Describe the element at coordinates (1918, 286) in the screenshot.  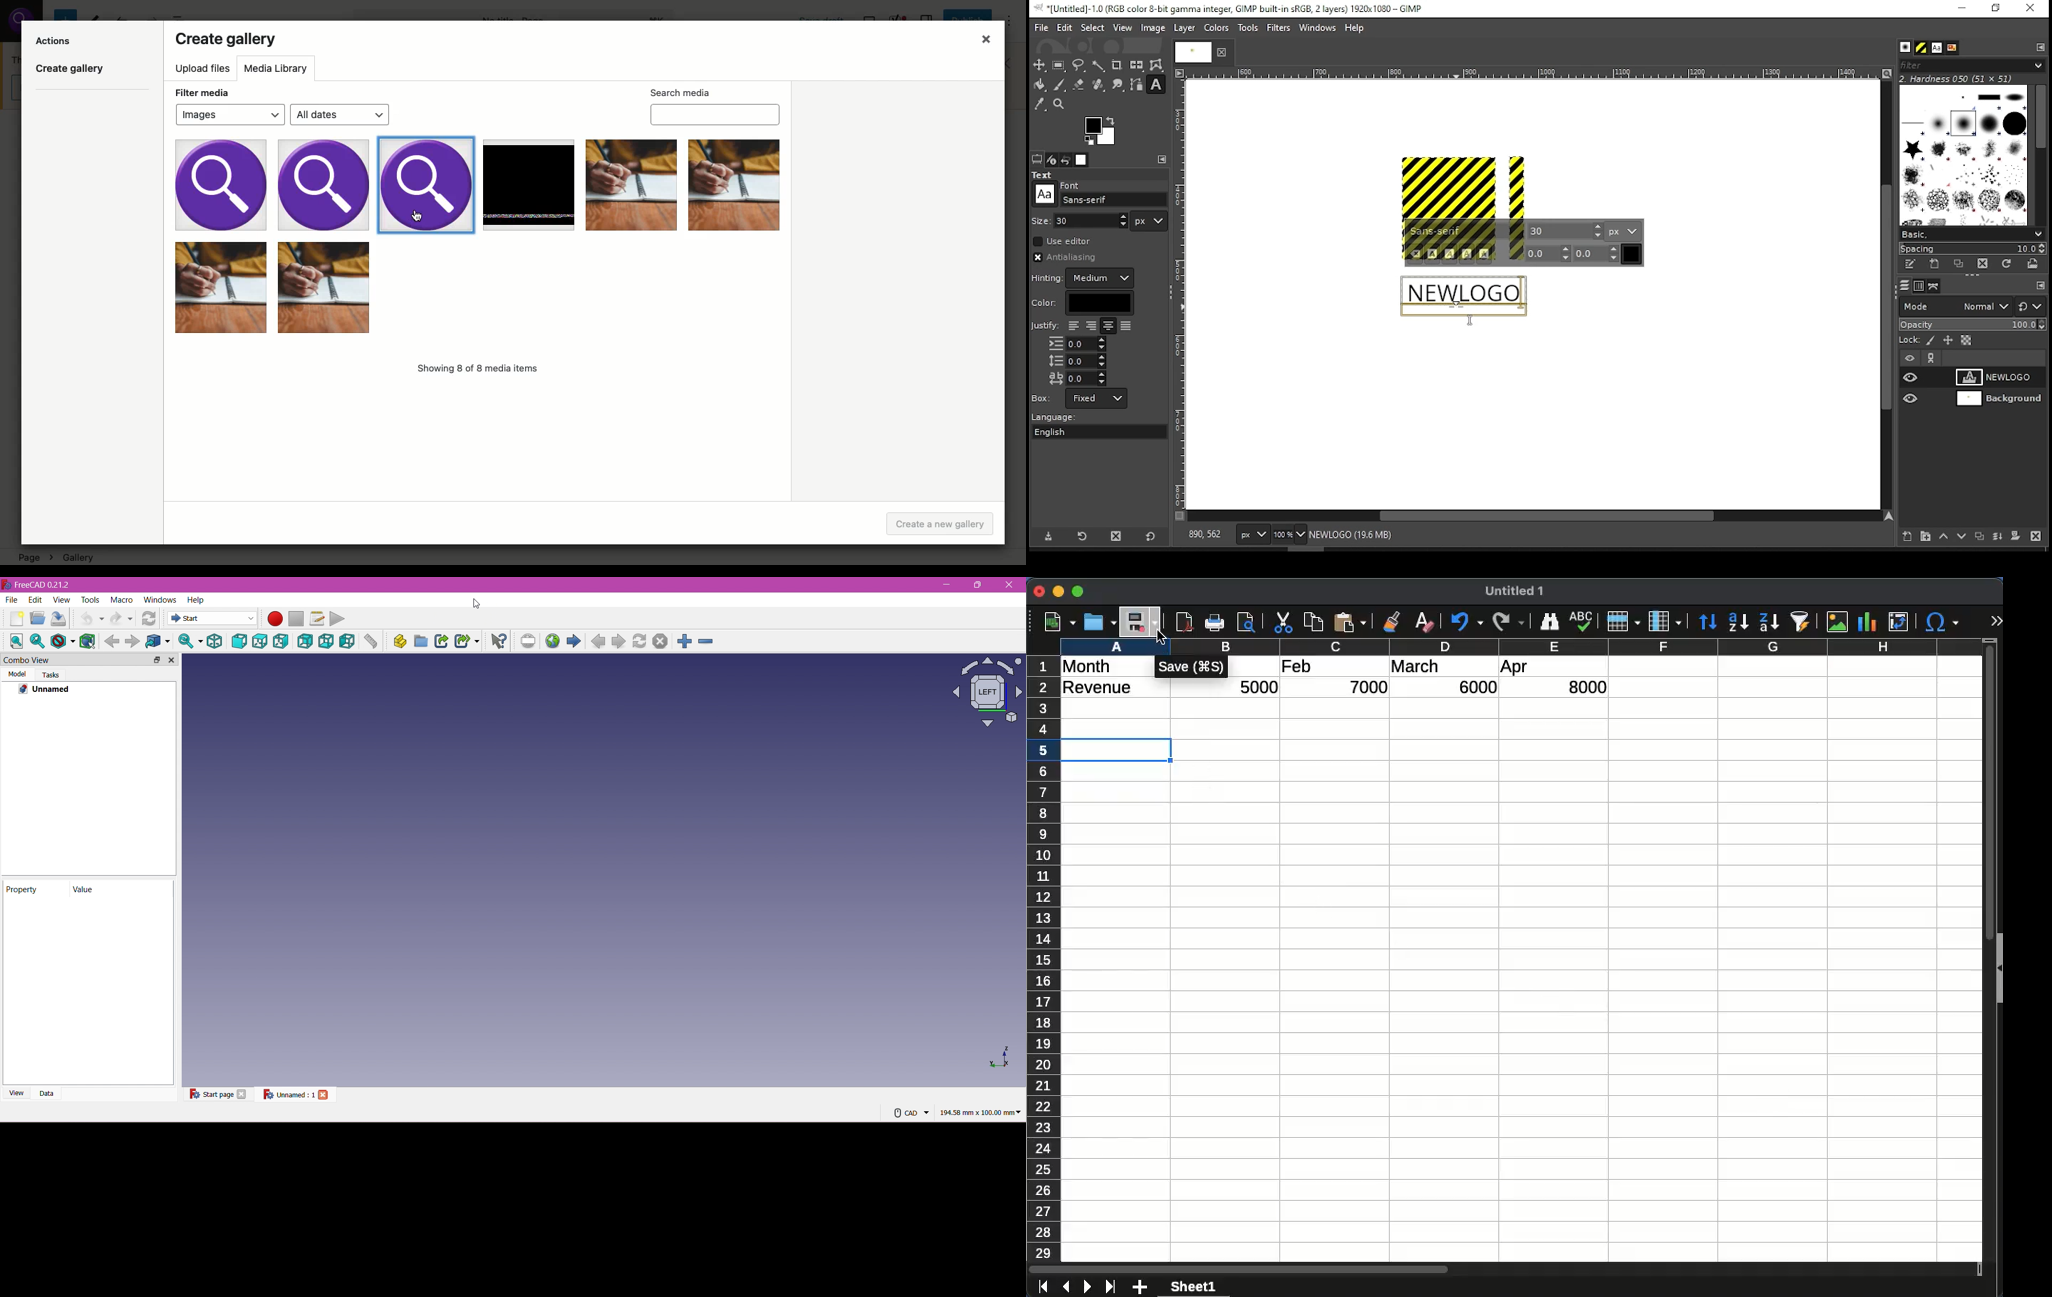
I see `channels` at that location.